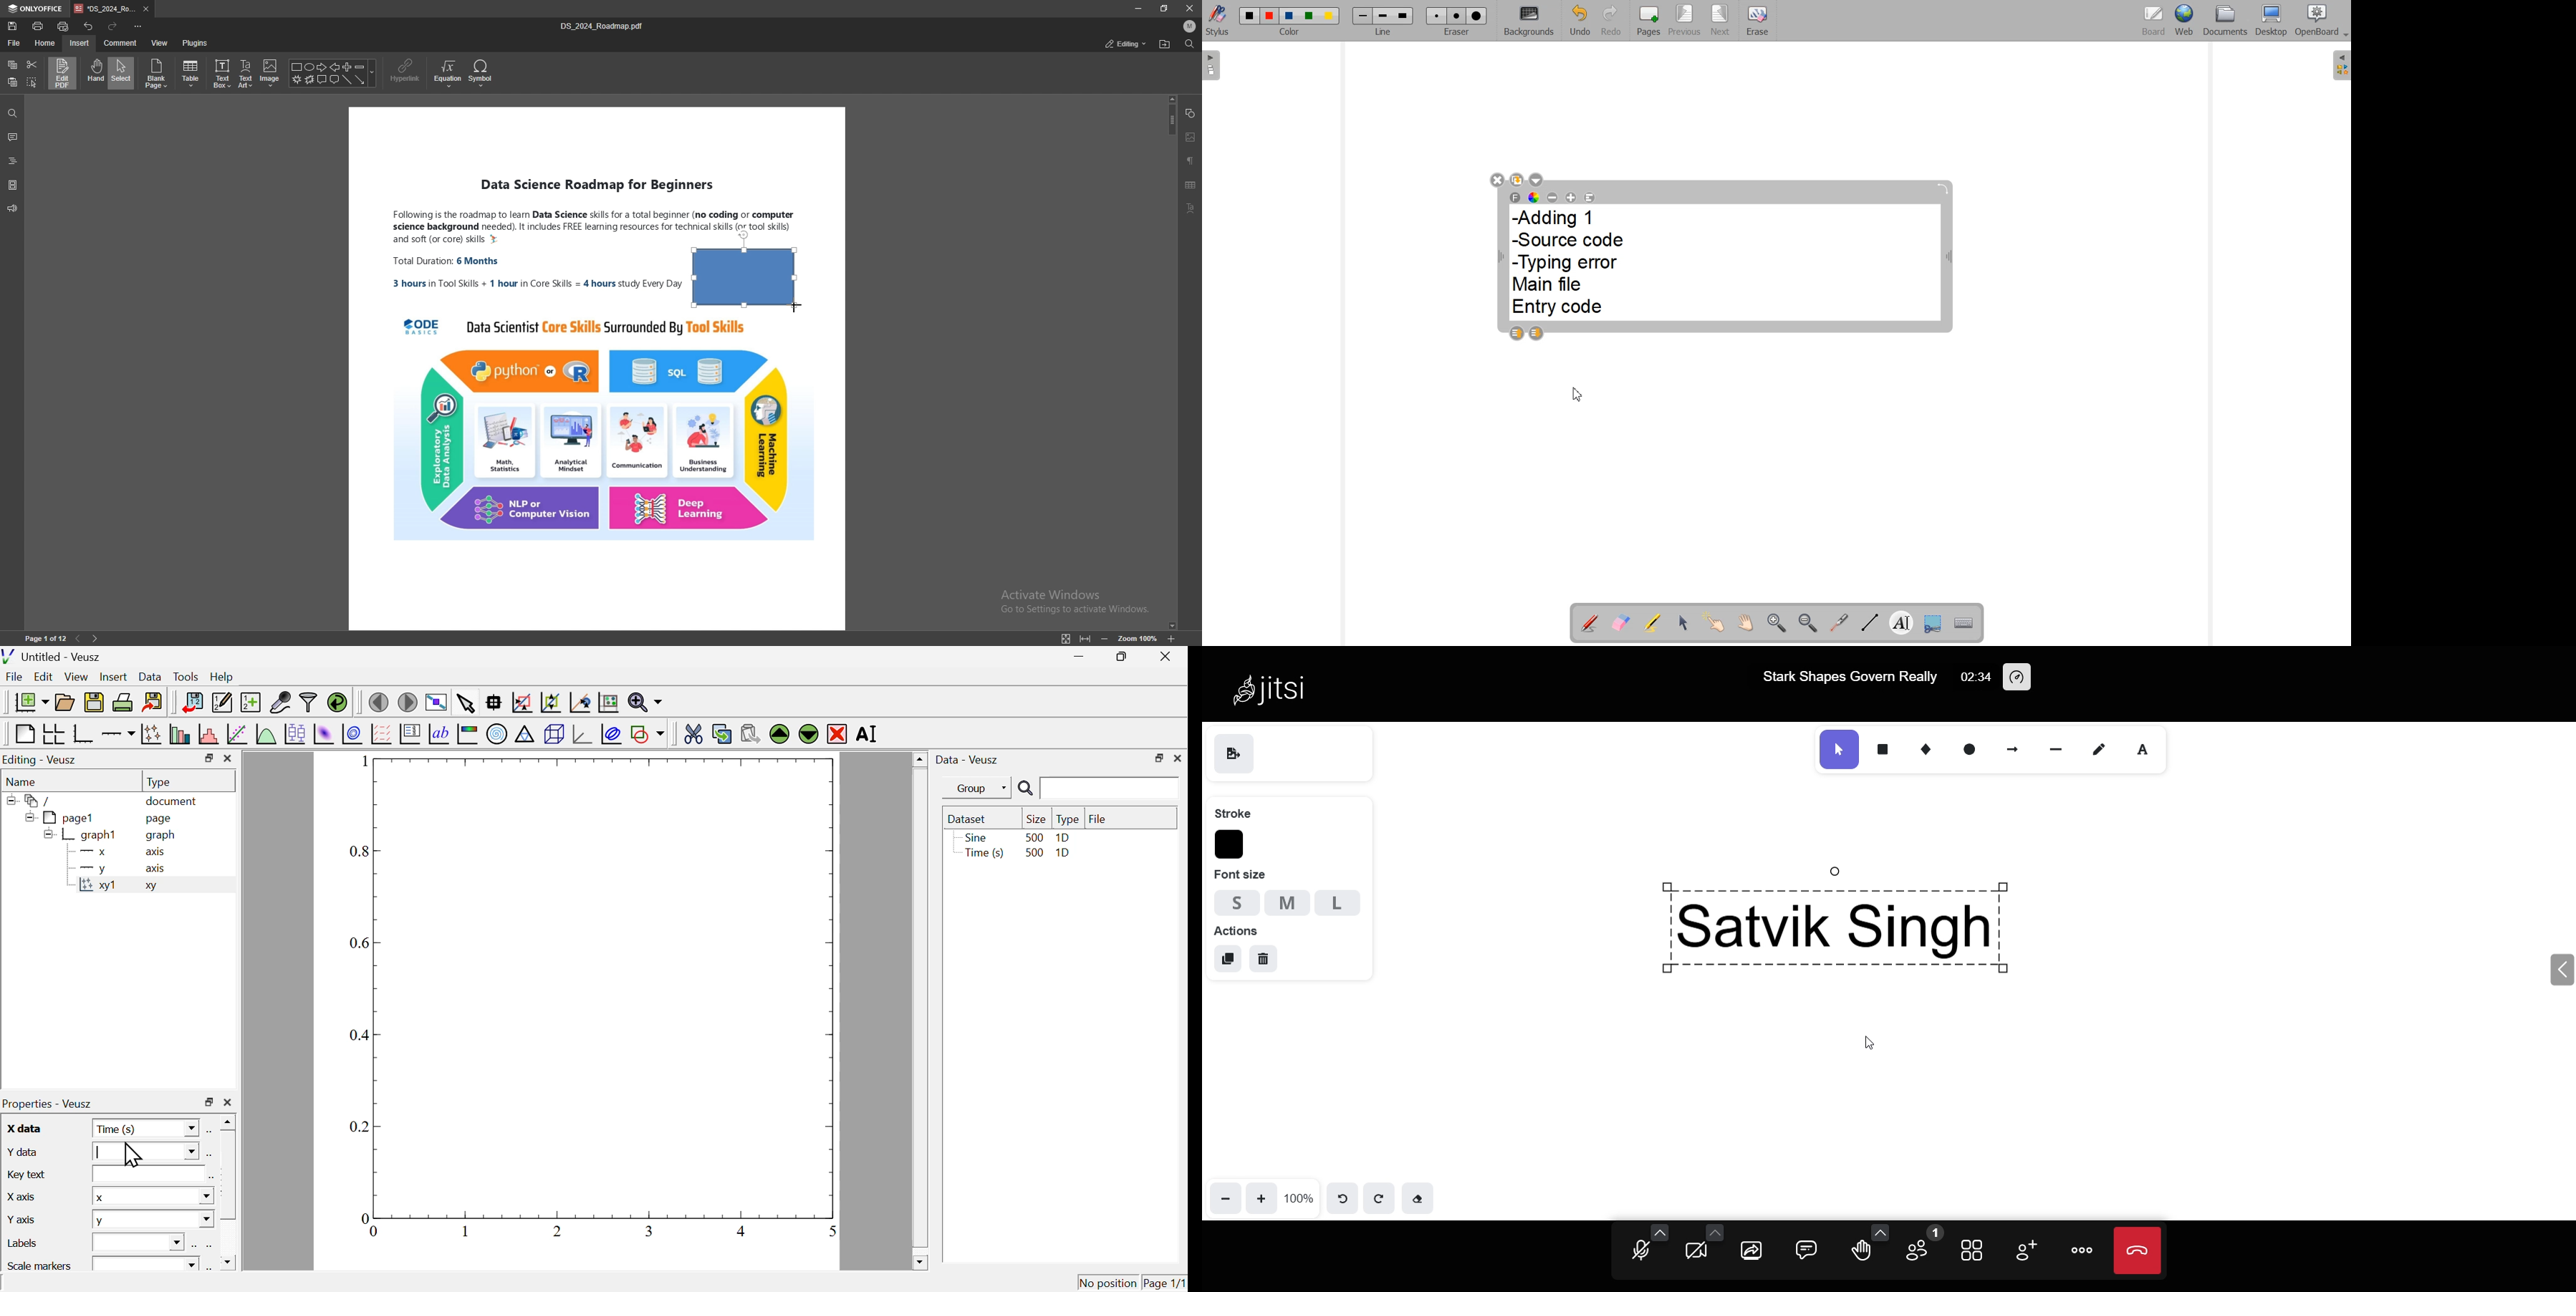  I want to click on zoom out, so click(1226, 1197).